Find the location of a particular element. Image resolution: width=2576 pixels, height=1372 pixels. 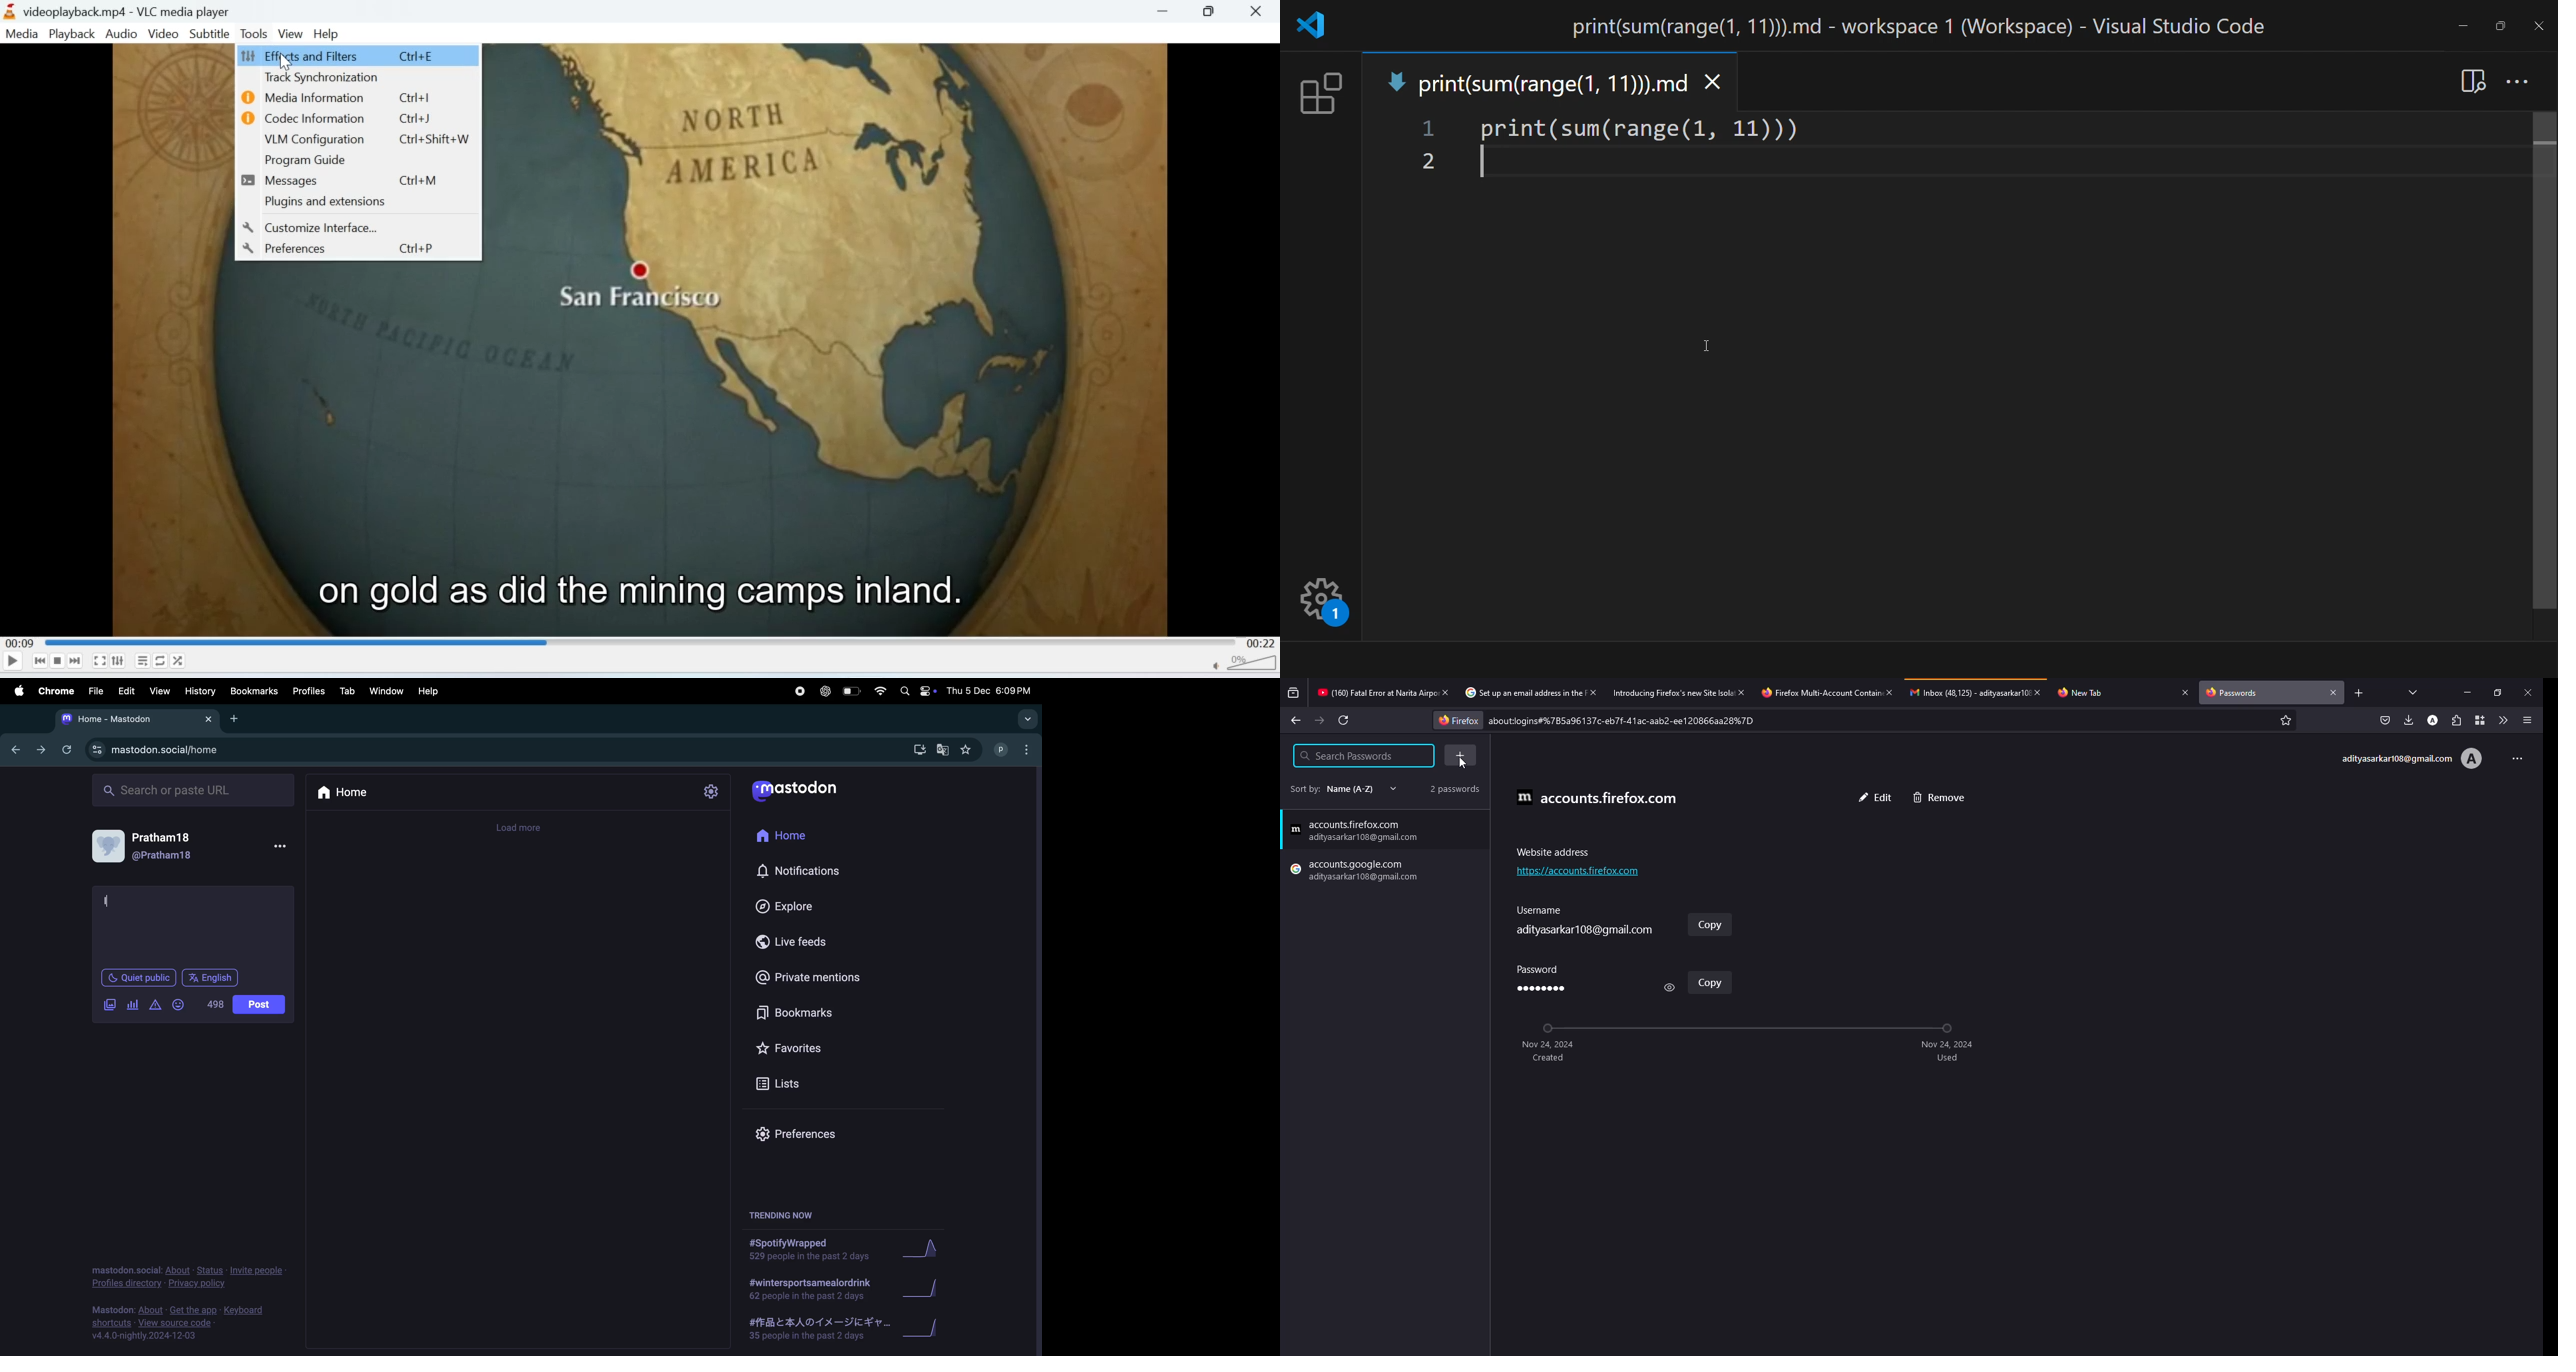

english is located at coordinates (211, 978).